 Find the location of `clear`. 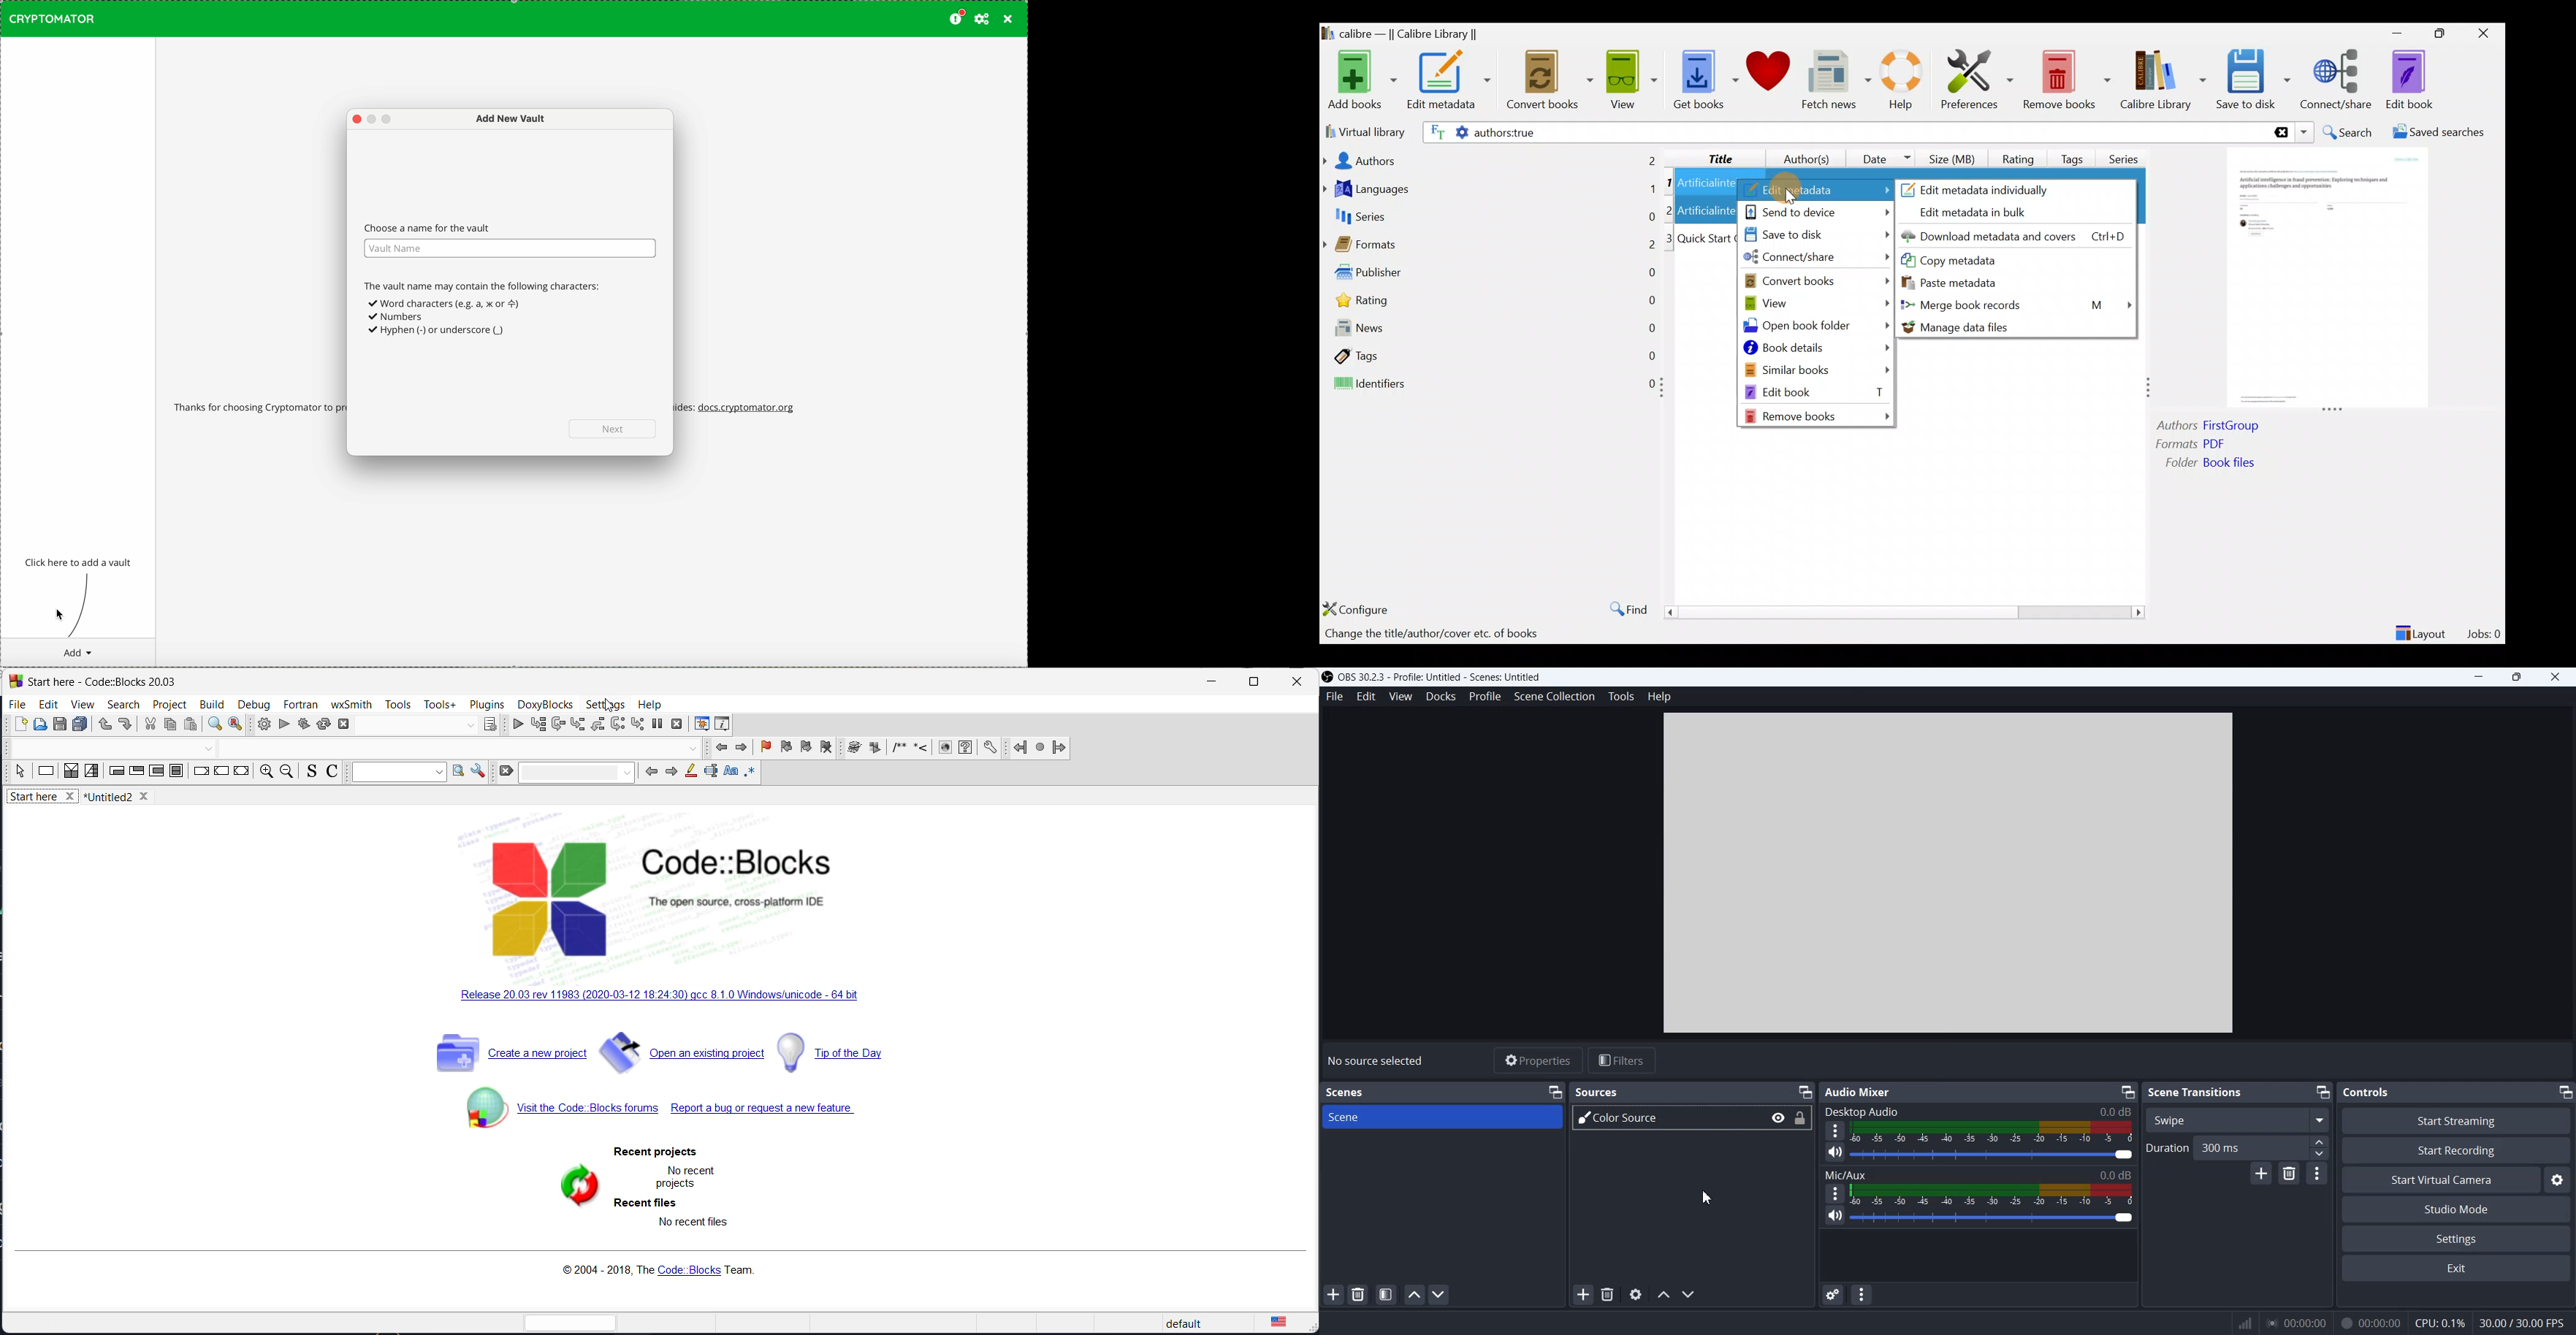

clear is located at coordinates (505, 772).